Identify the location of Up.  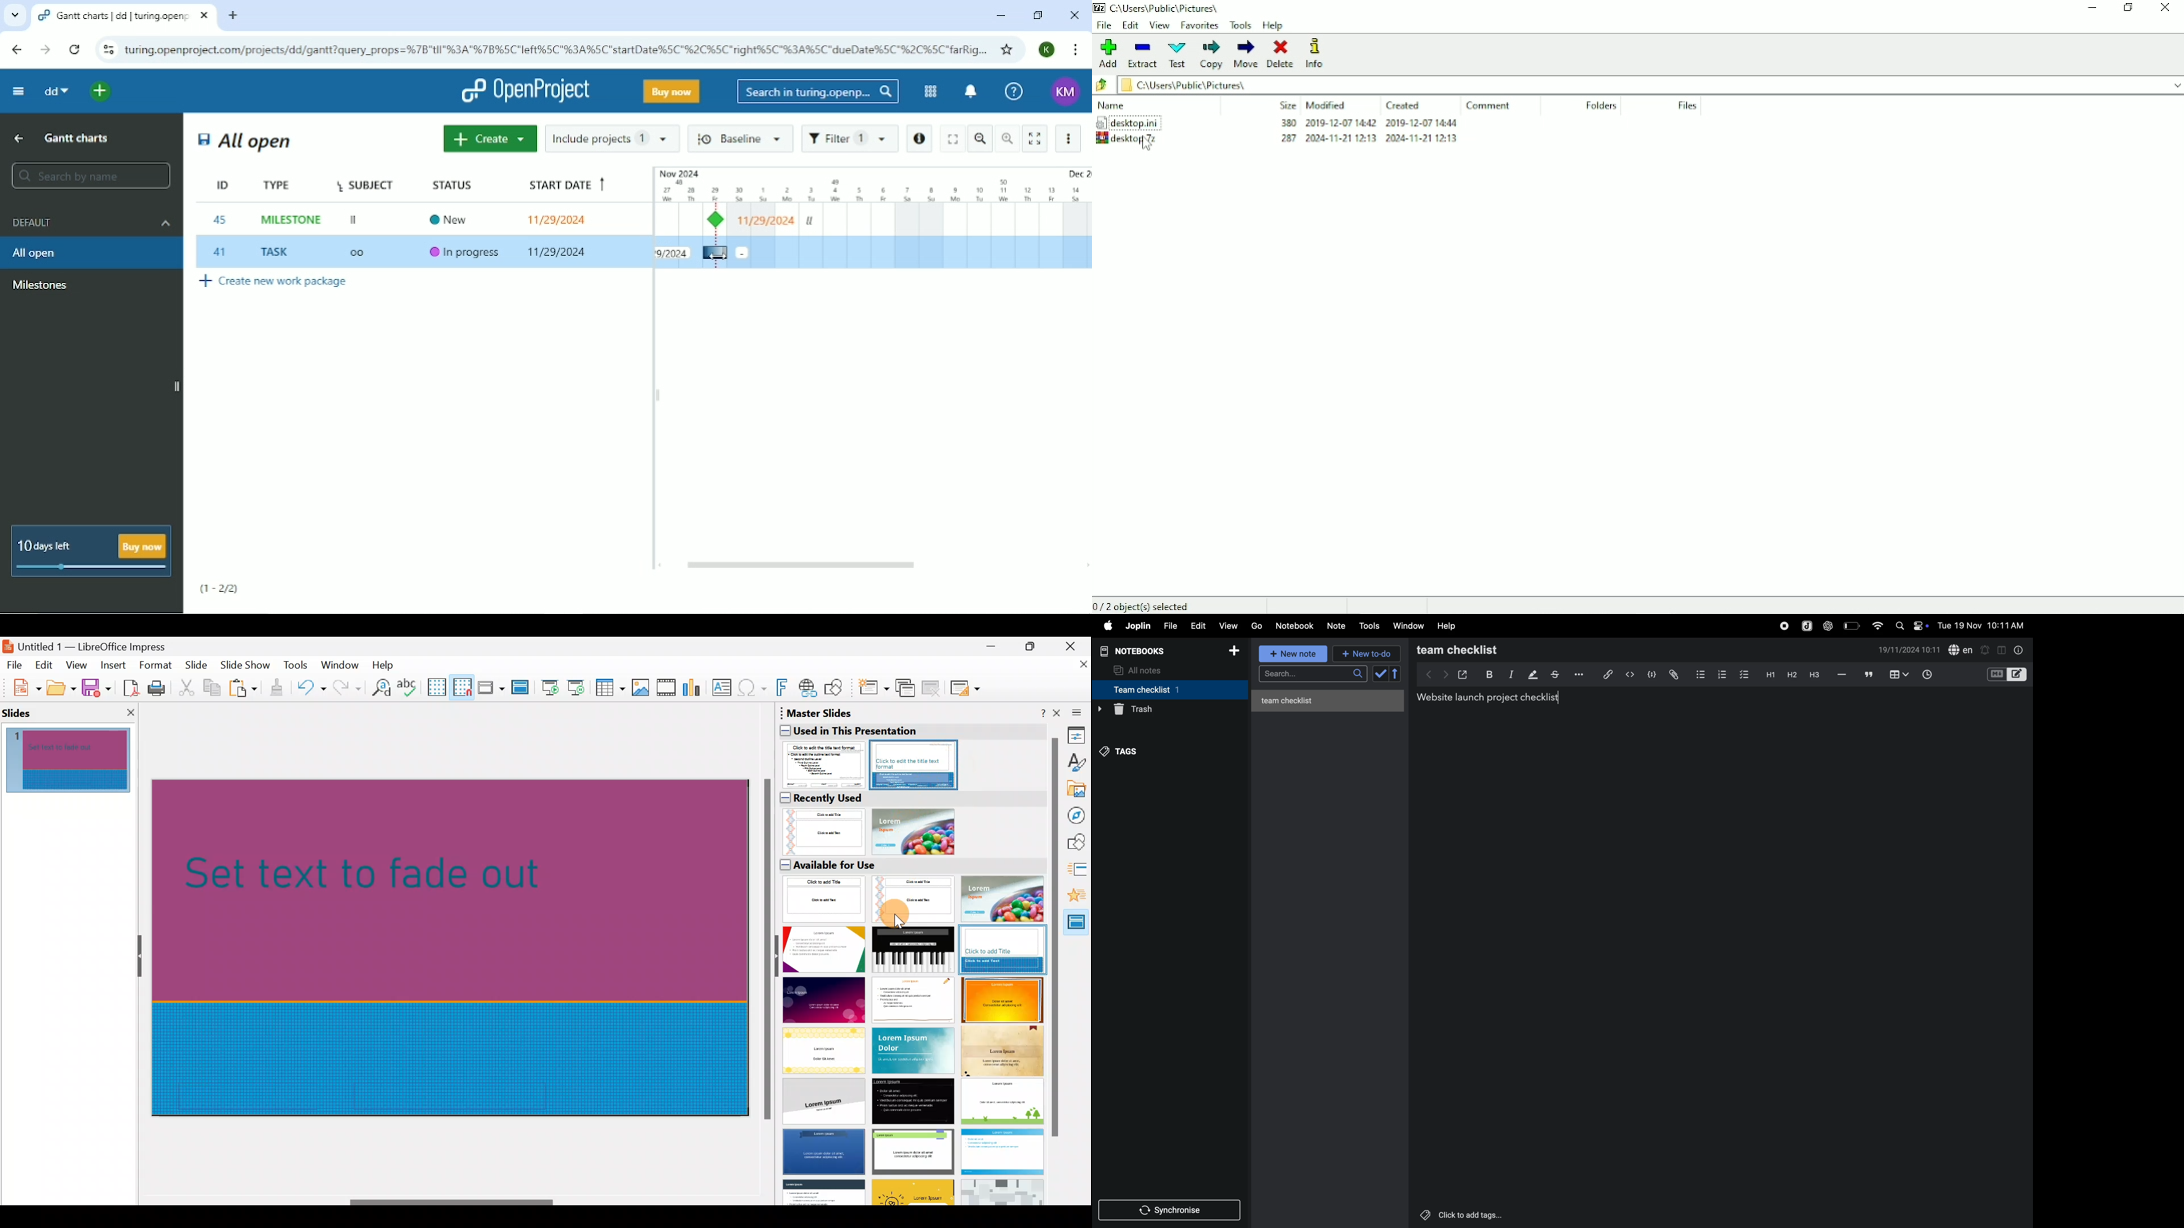
(18, 140).